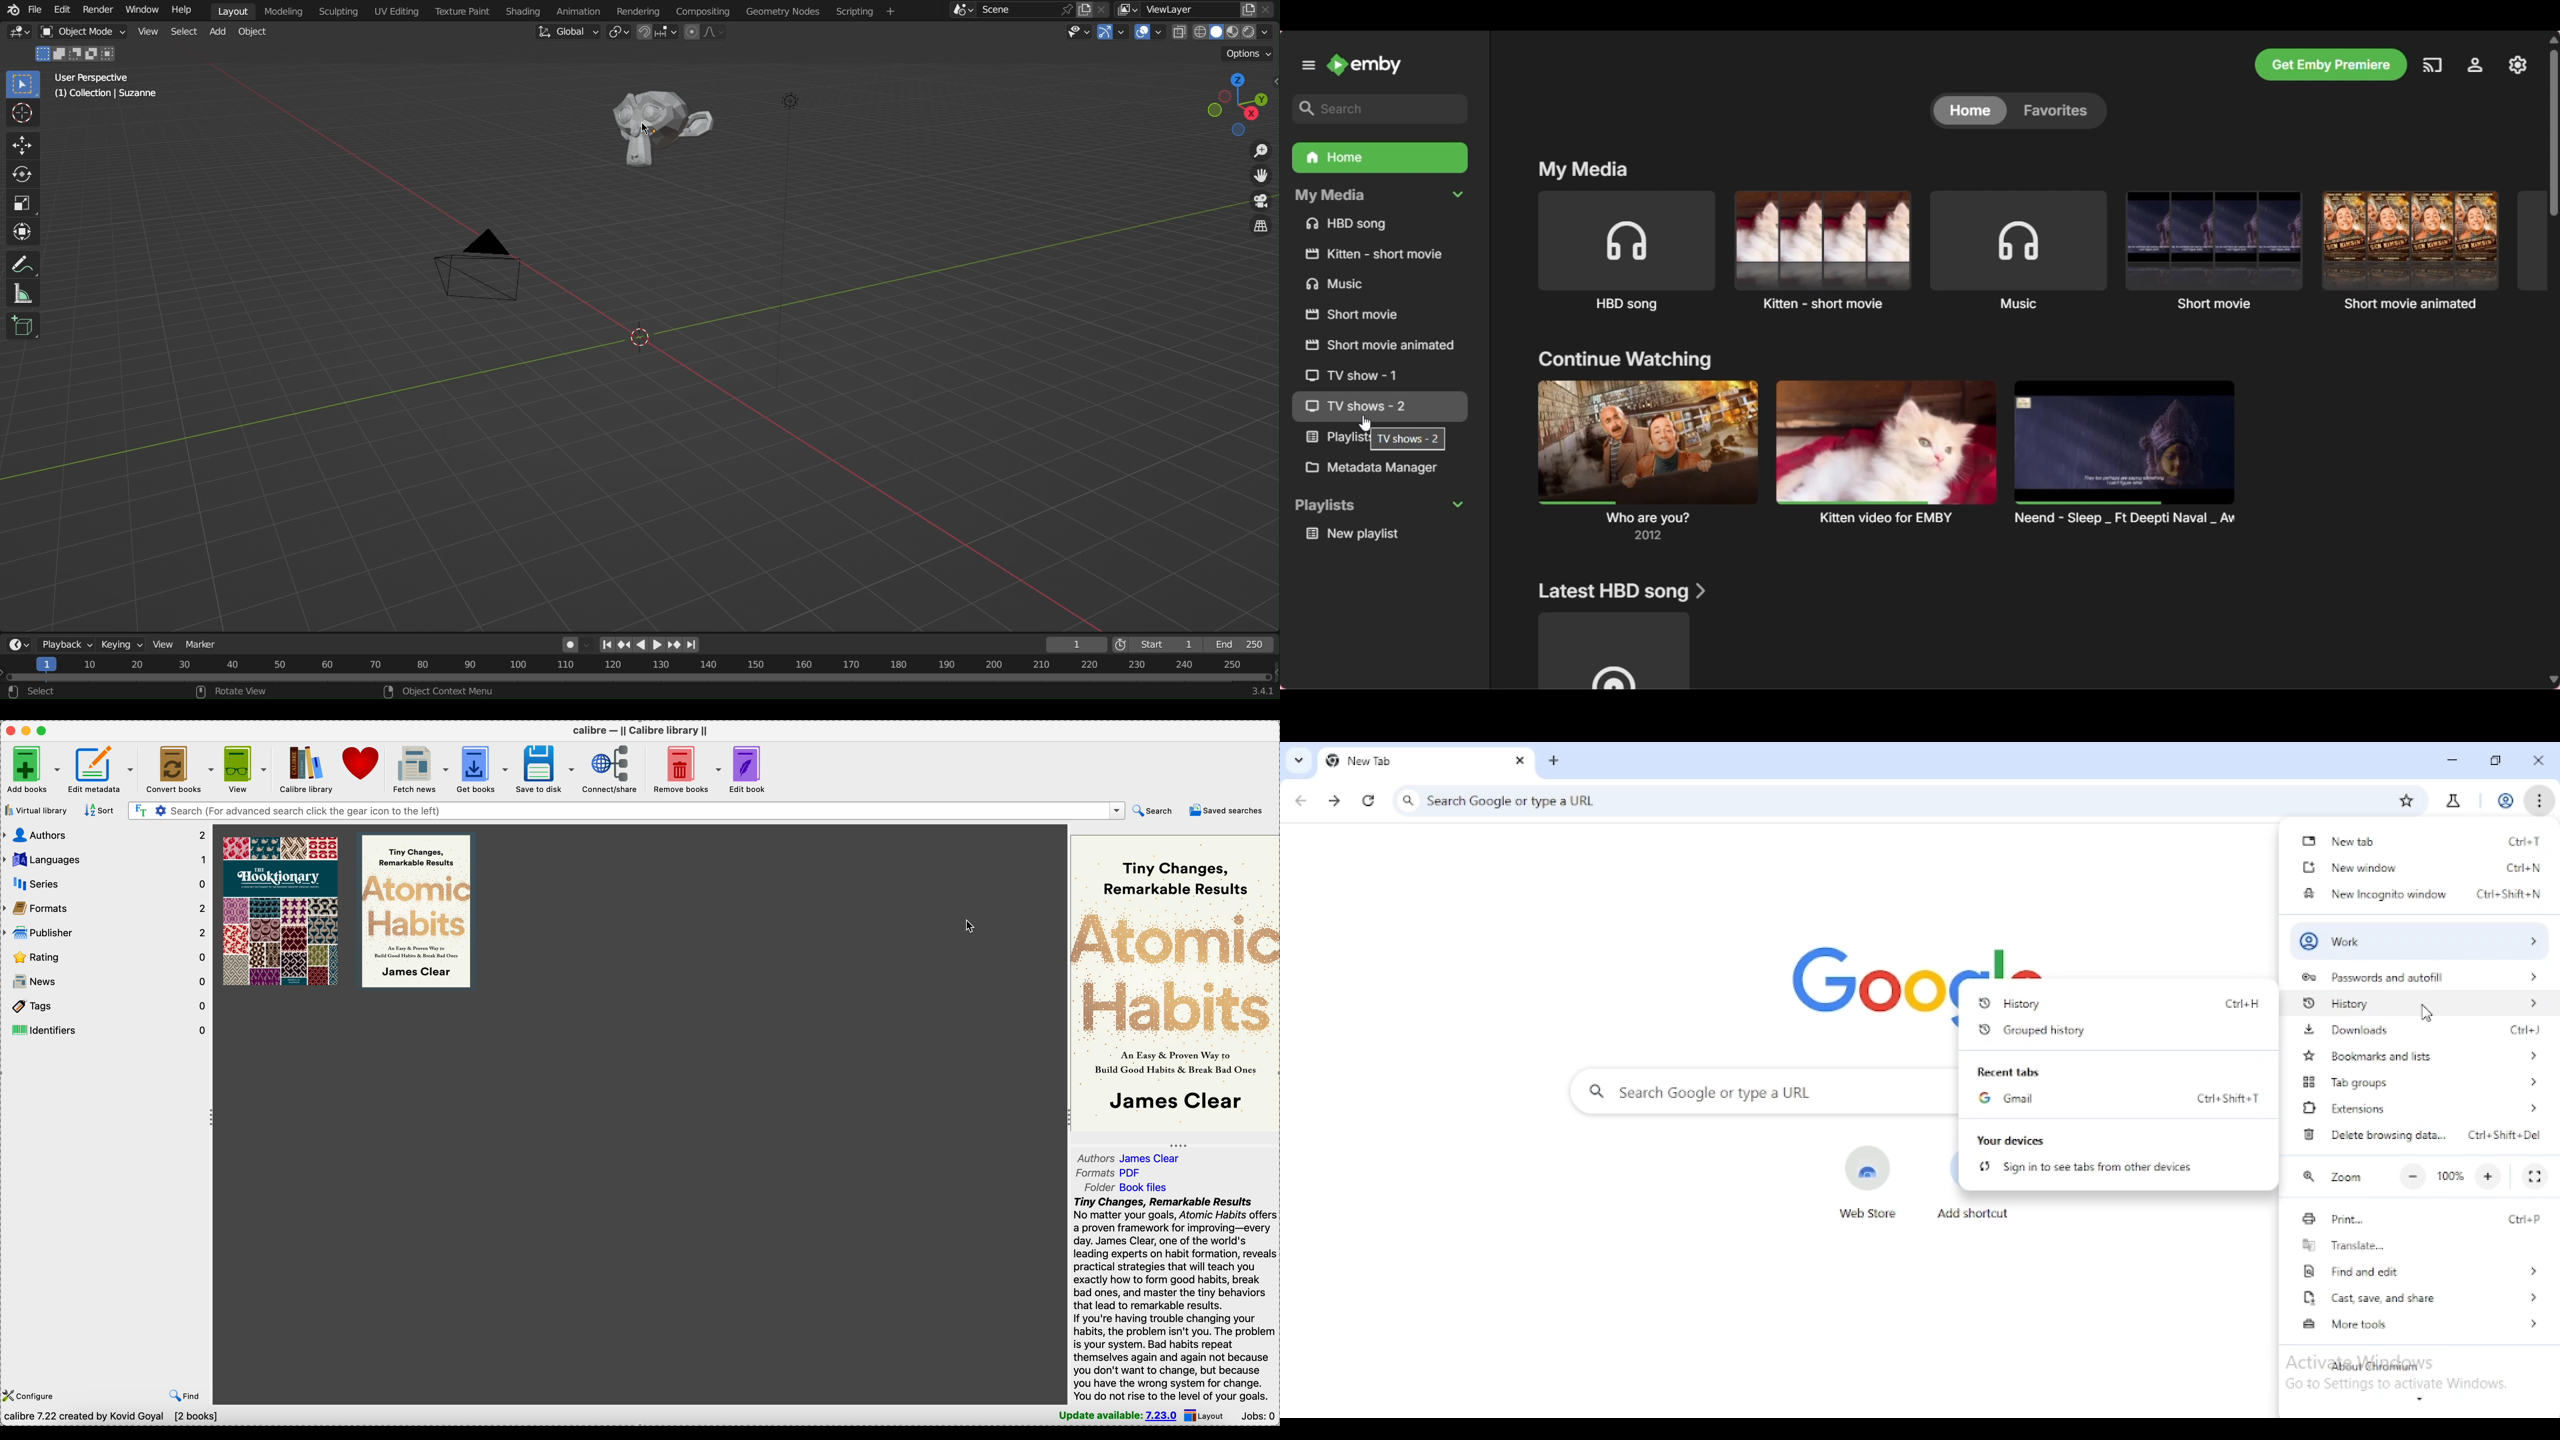  Describe the element at coordinates (2426, 1014) in the screenshot. I see `cursor` at that location.